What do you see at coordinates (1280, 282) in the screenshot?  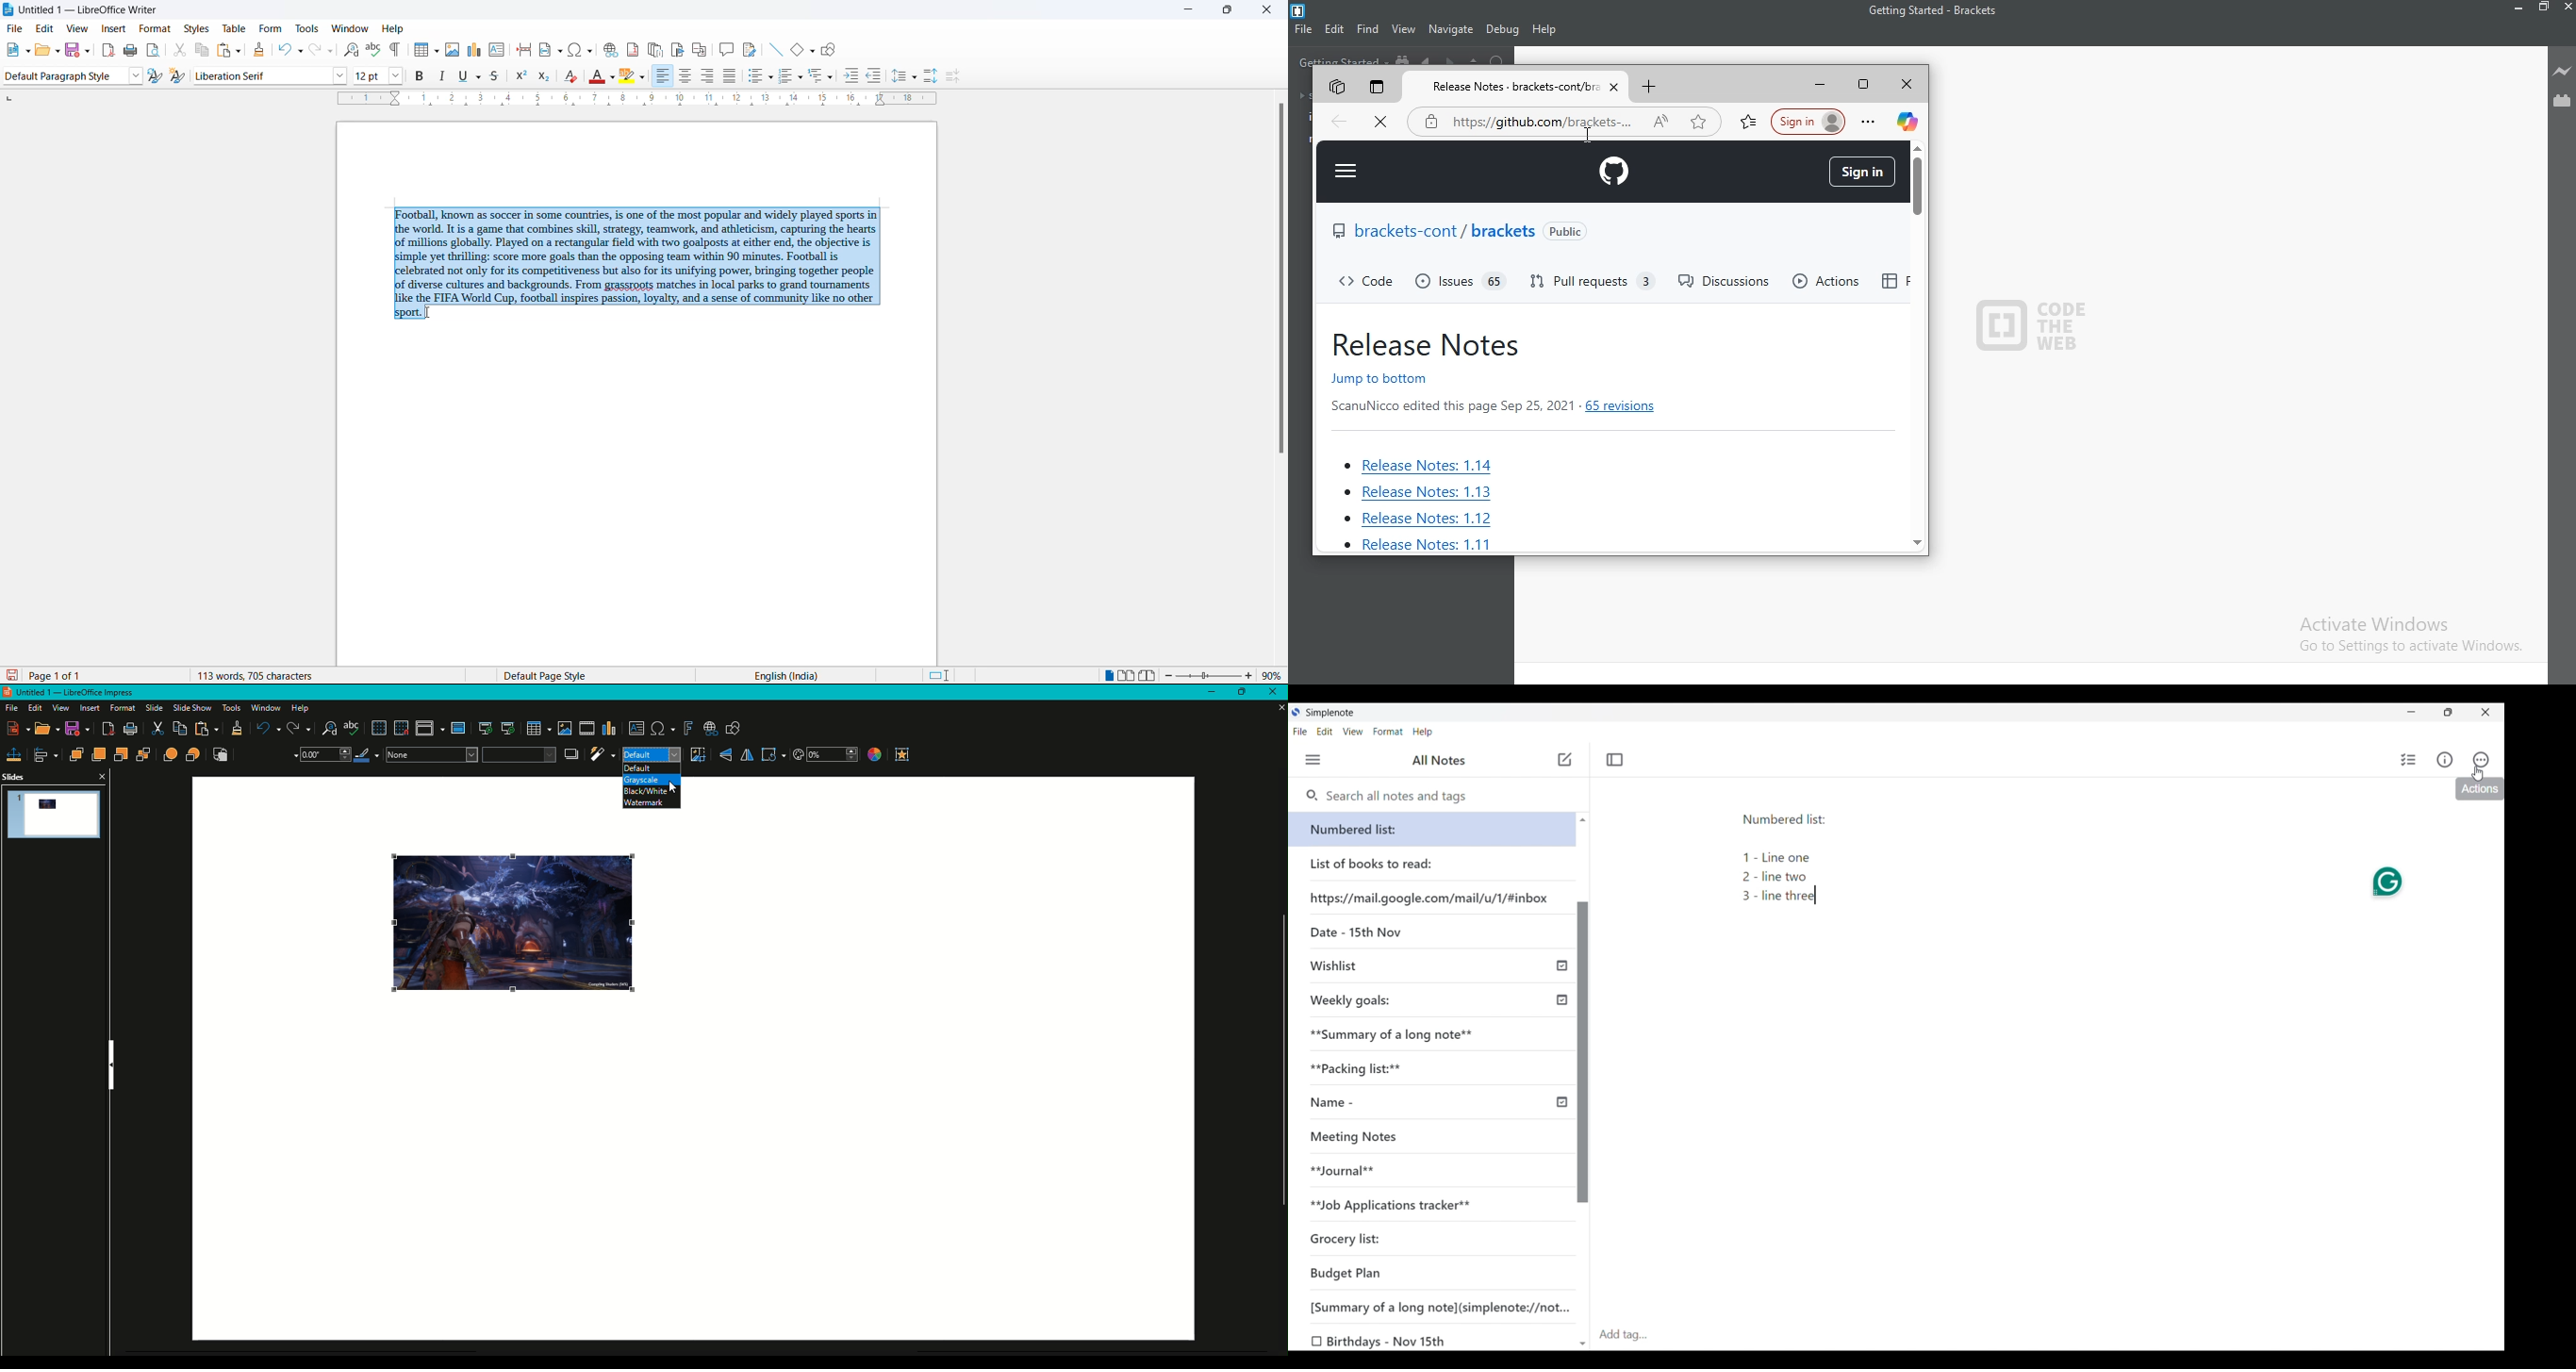 I see `scrollbar` at bounding box center [1280, 282].